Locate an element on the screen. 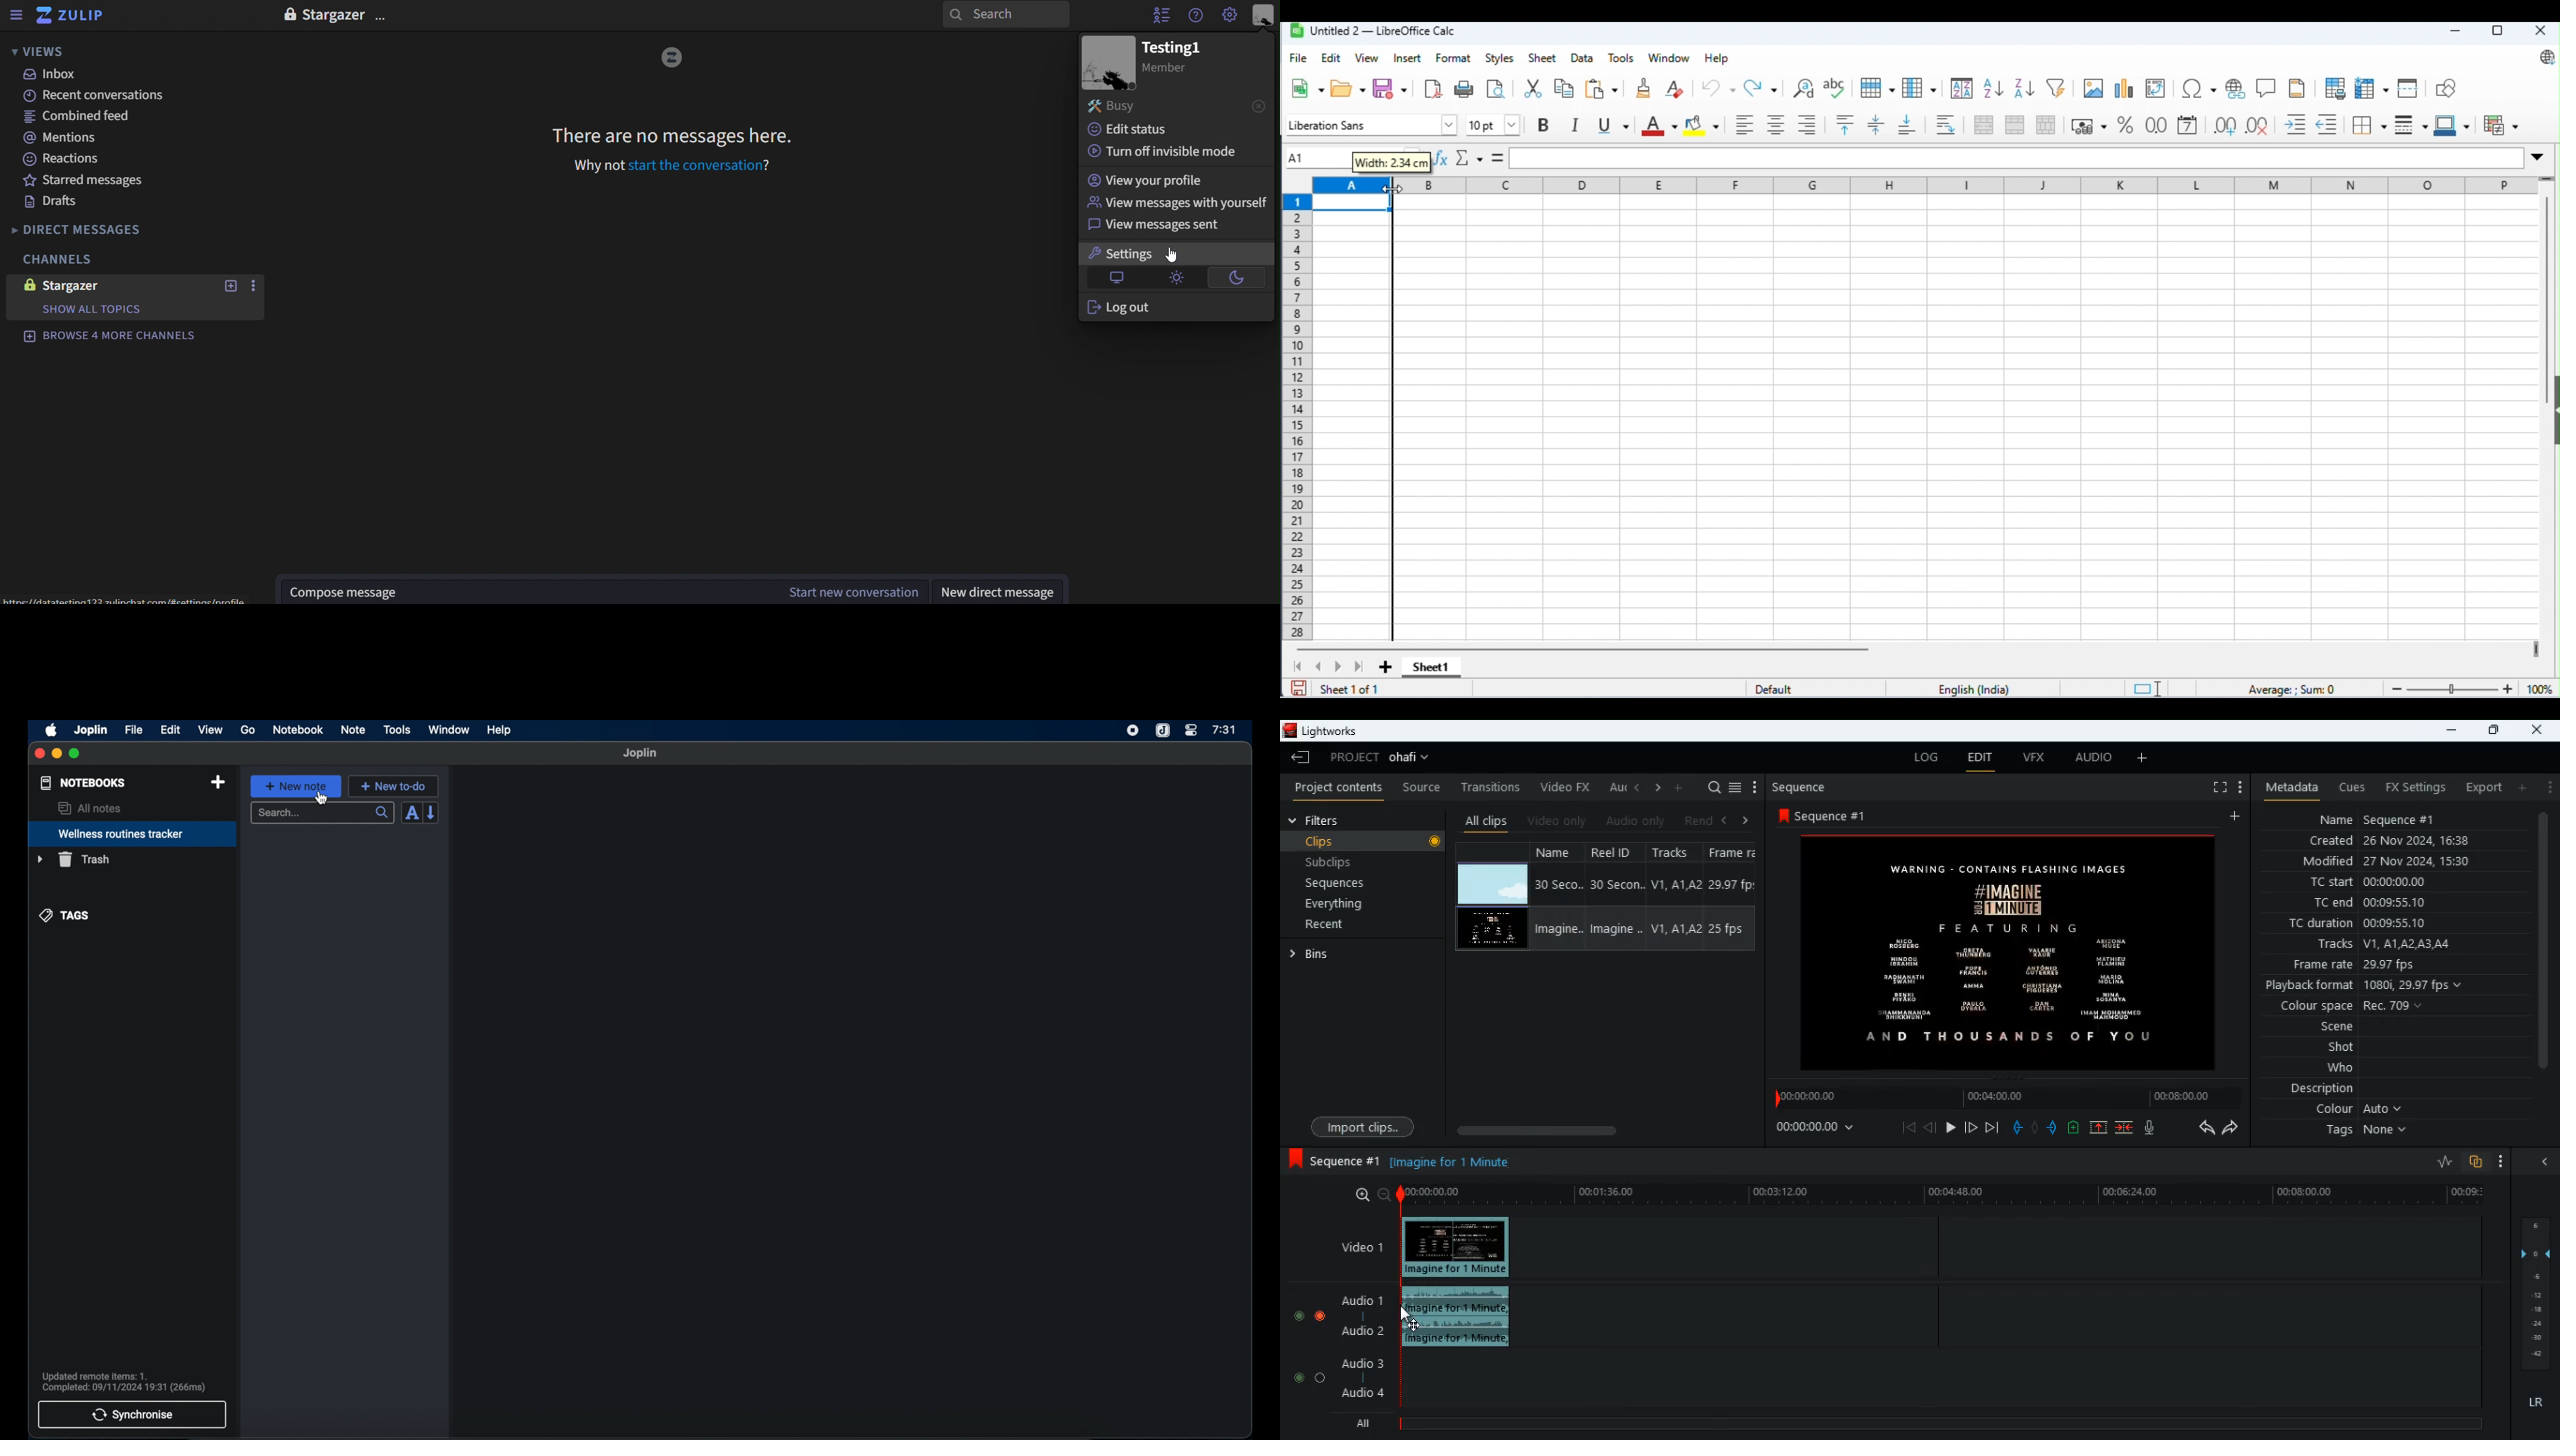  insert or edit pivot table is located at coordinates (2156, 90).